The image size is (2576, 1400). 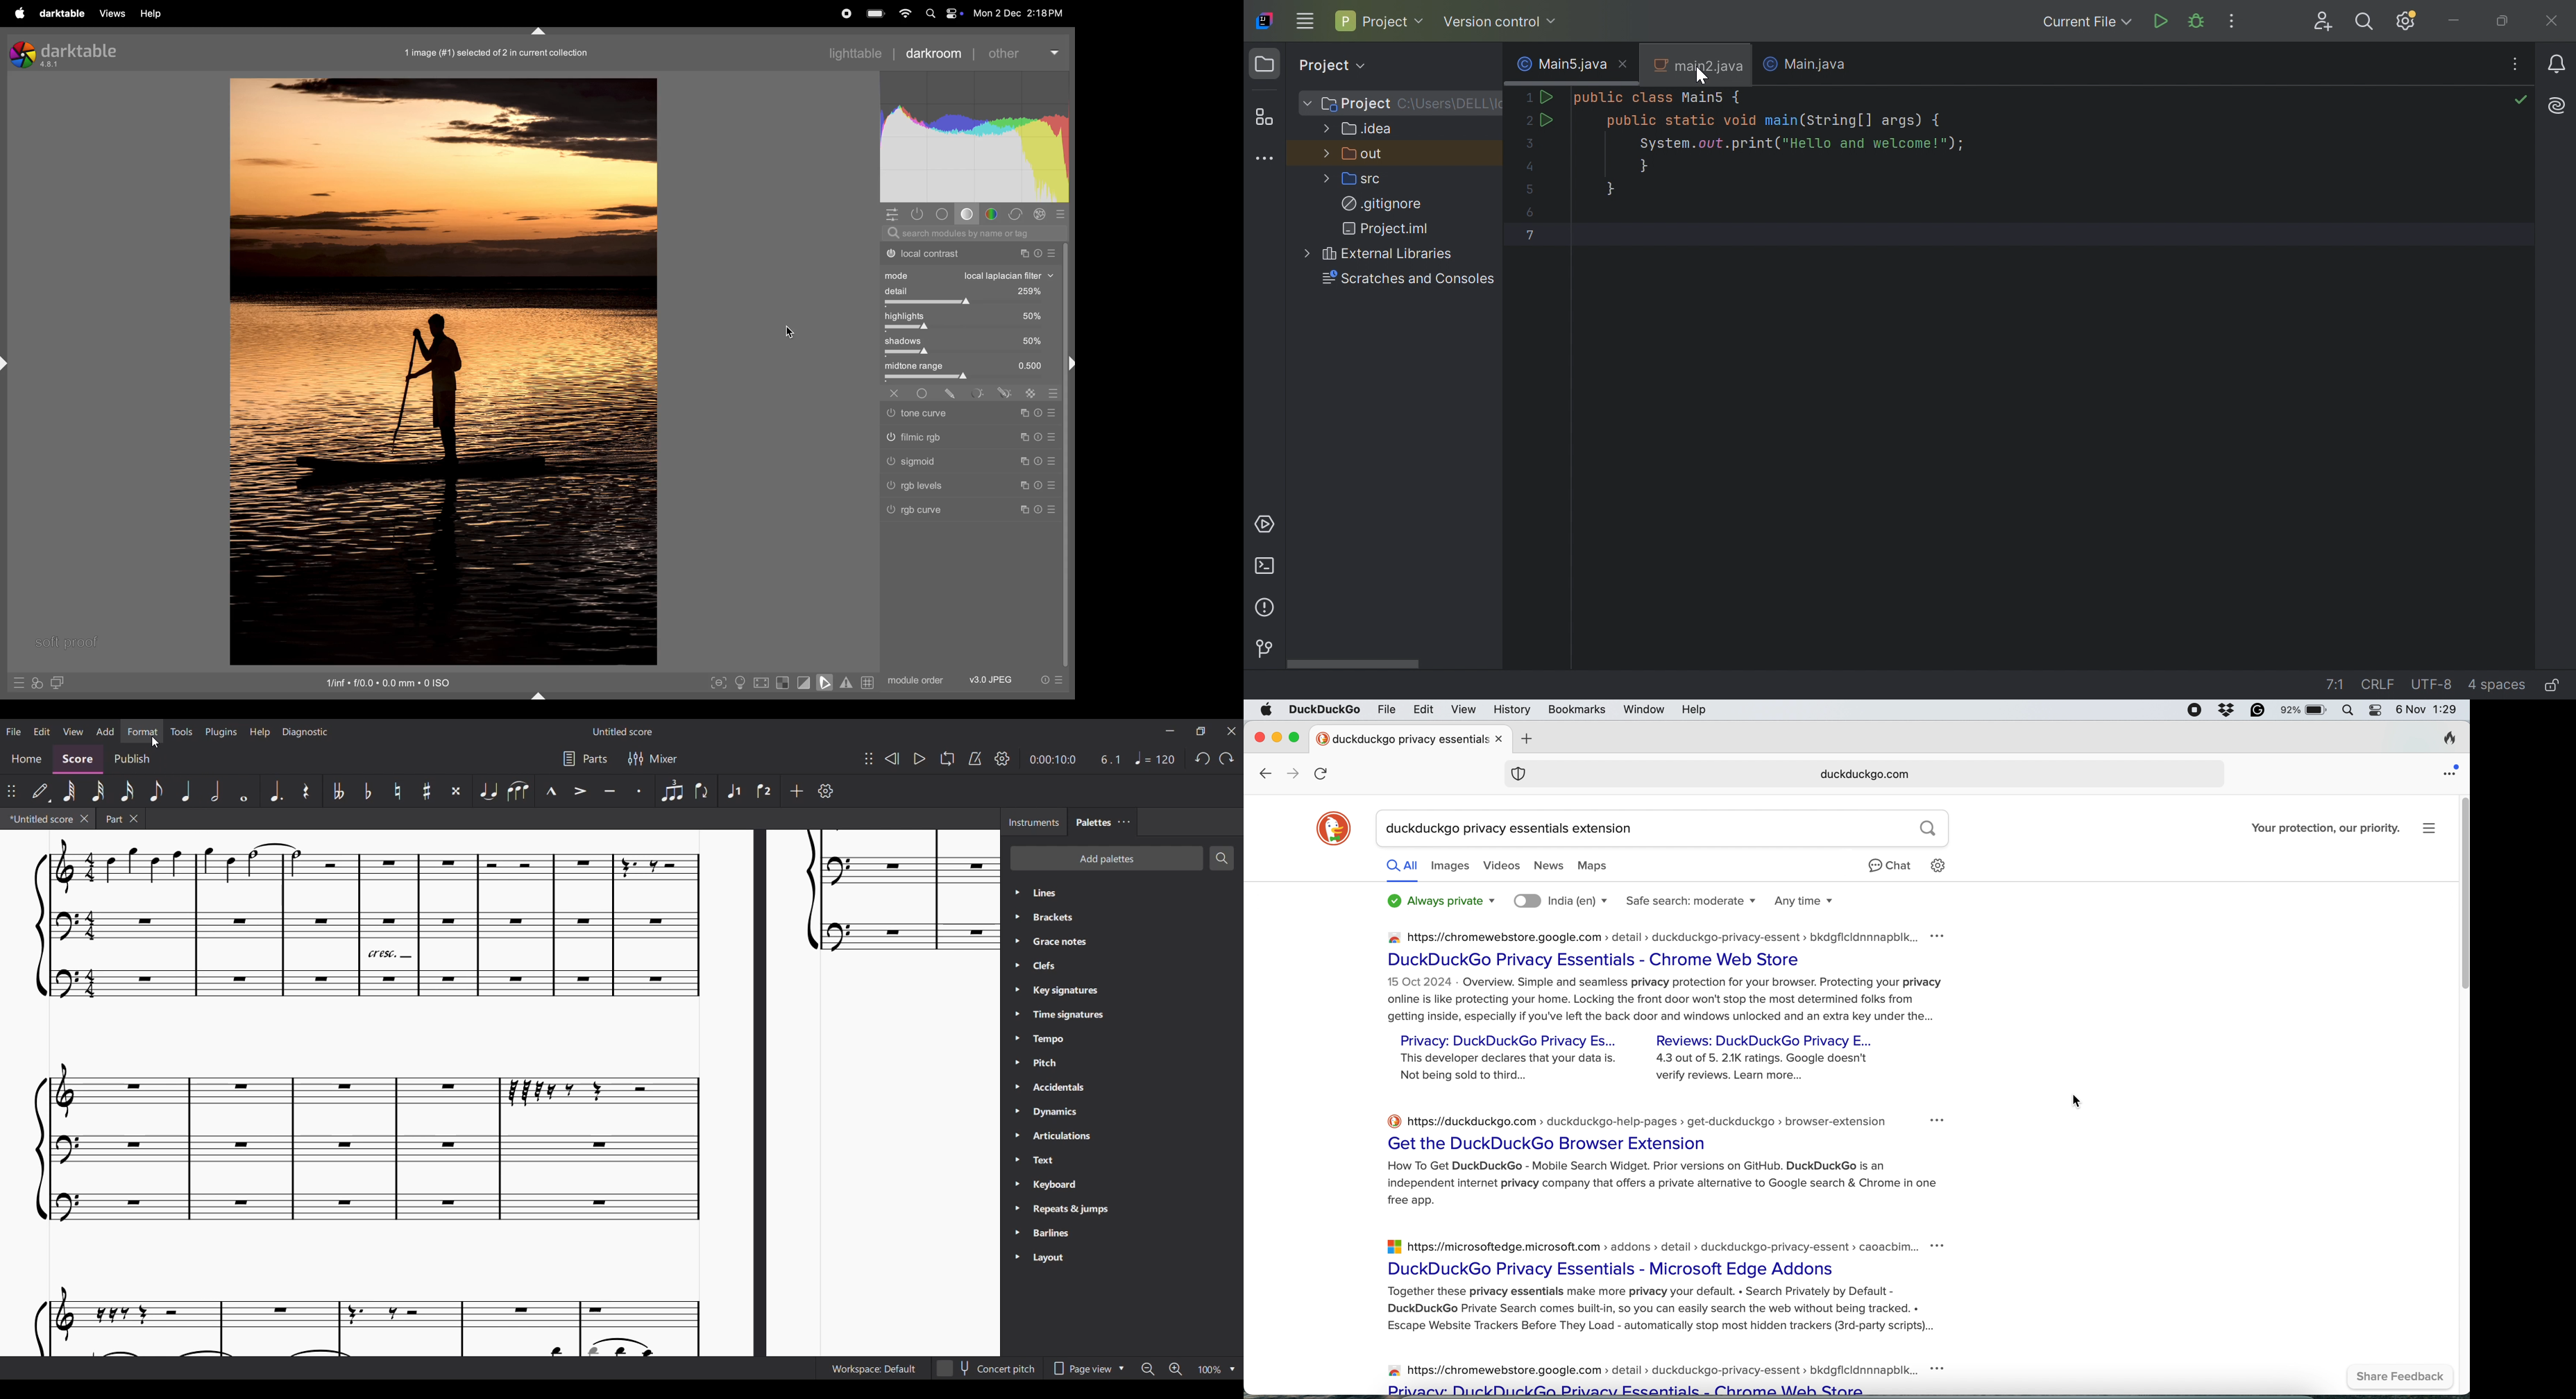 What do you see at coordinates (384, 682) in the screenshot?
I see `iso` at bounding box center [384, 682].